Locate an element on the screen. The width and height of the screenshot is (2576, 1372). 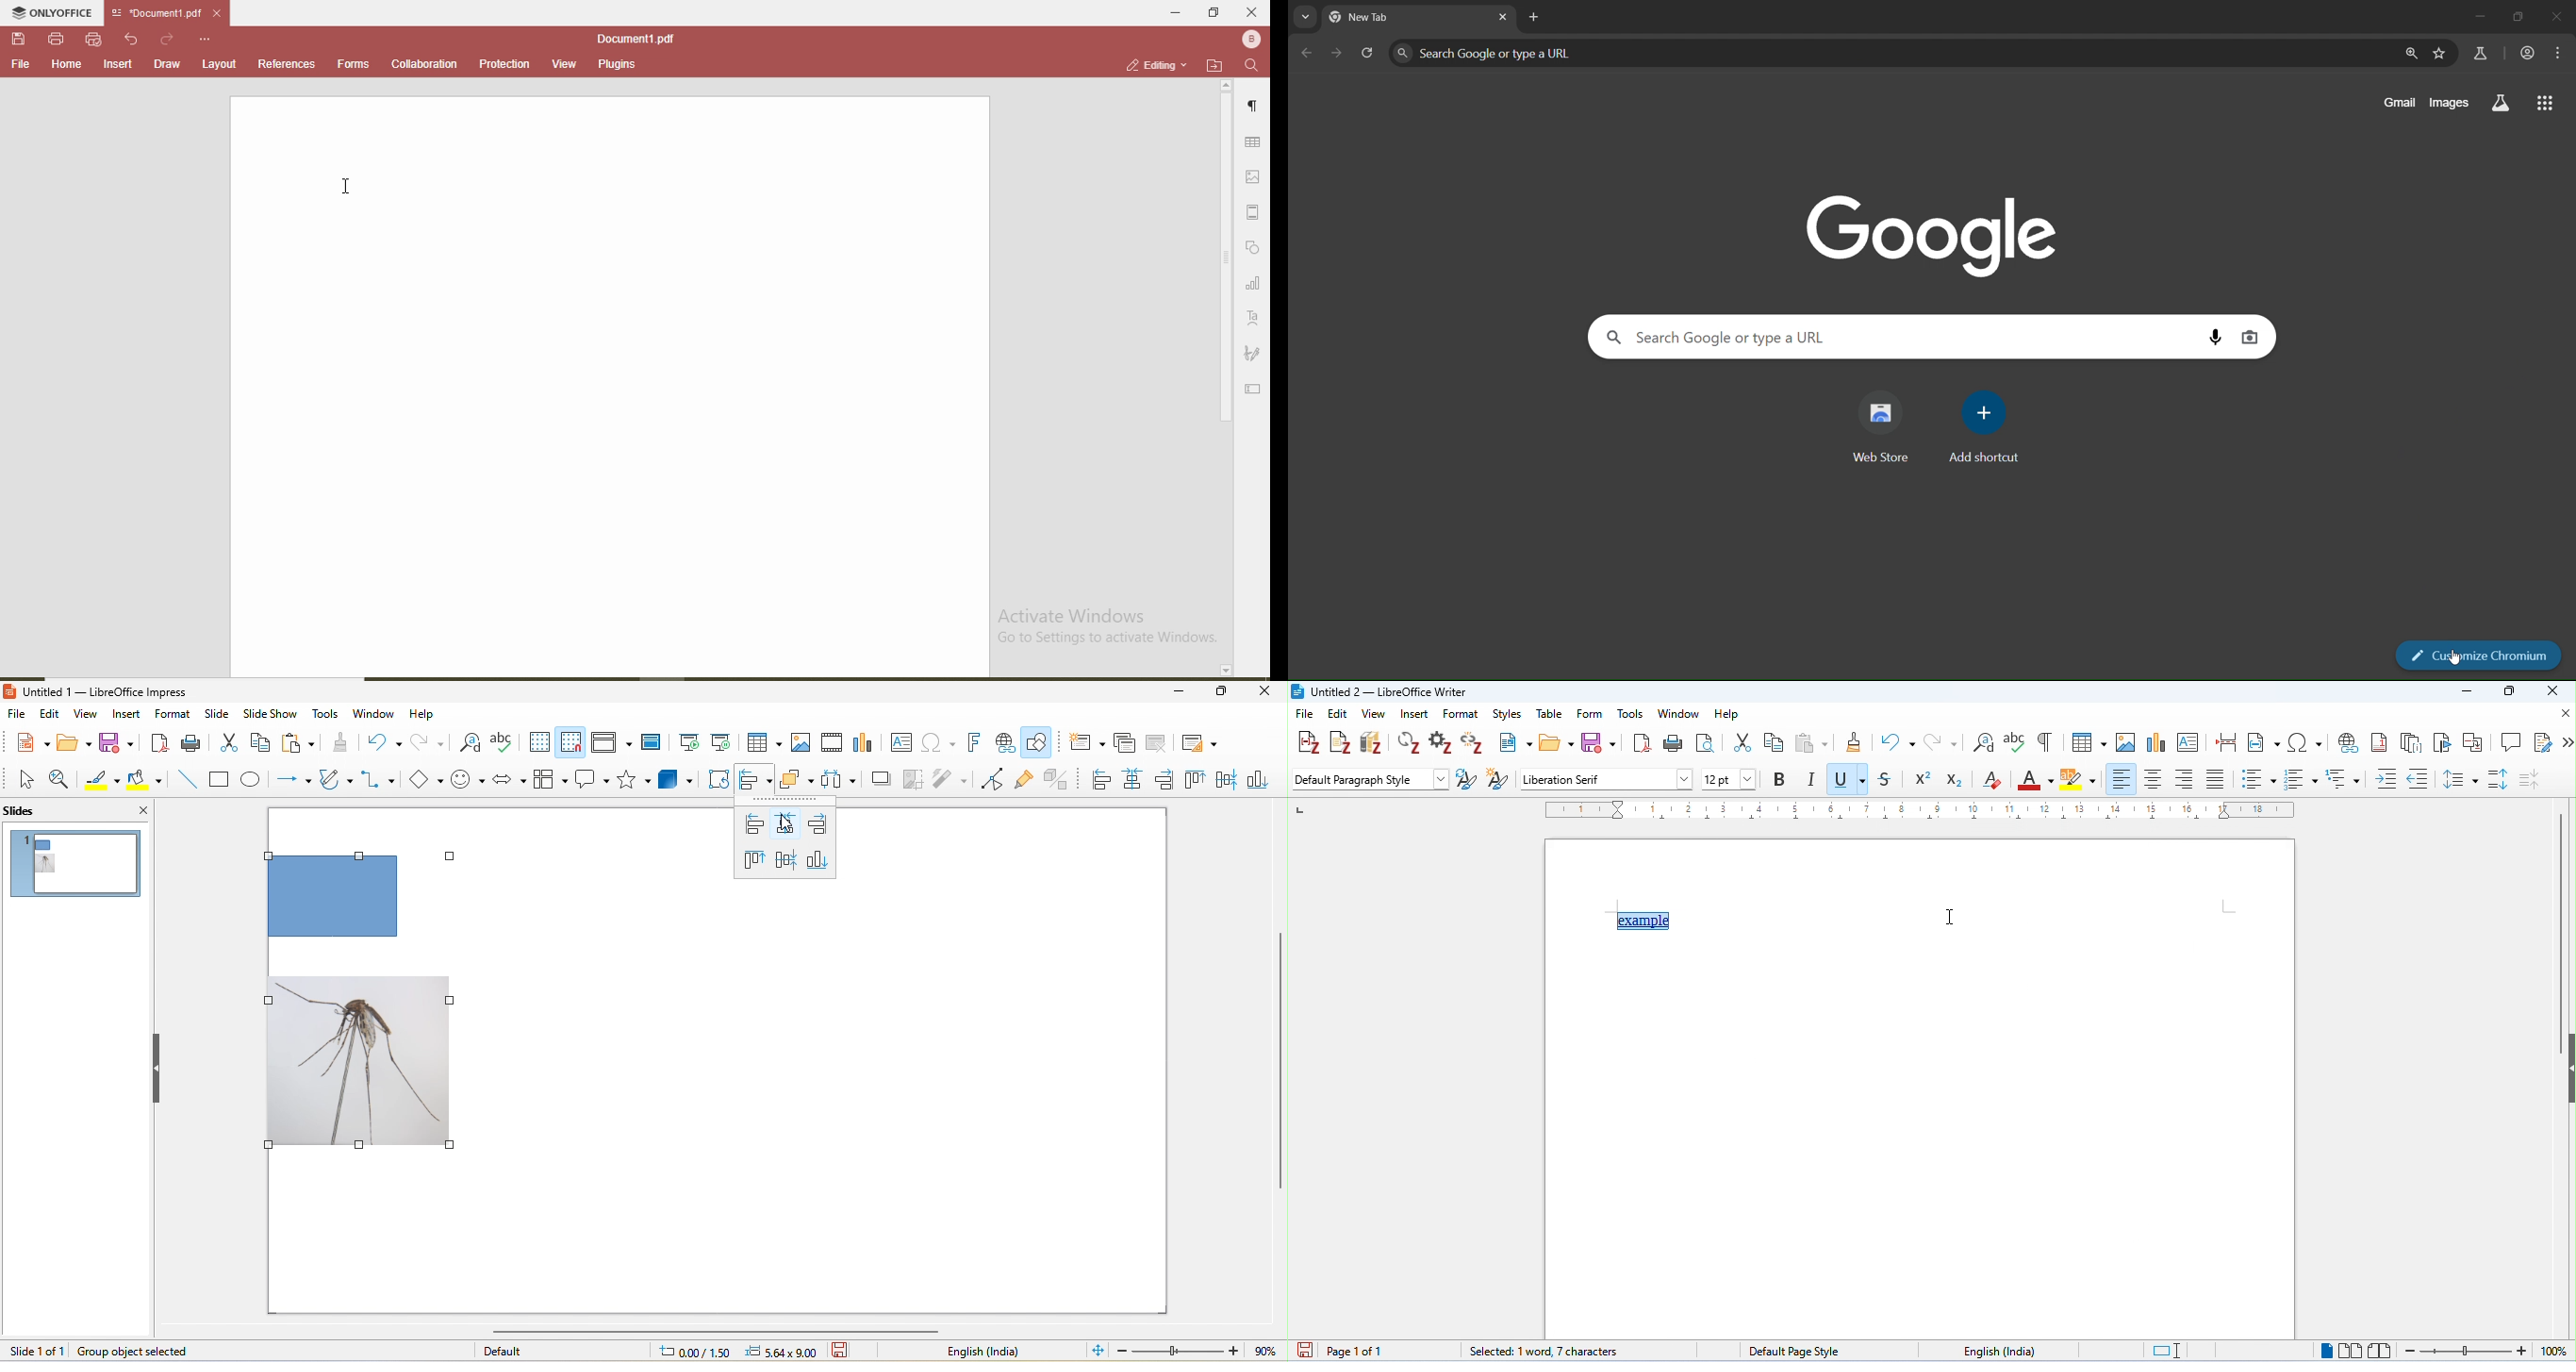
file is located at coordinates (17, 715).